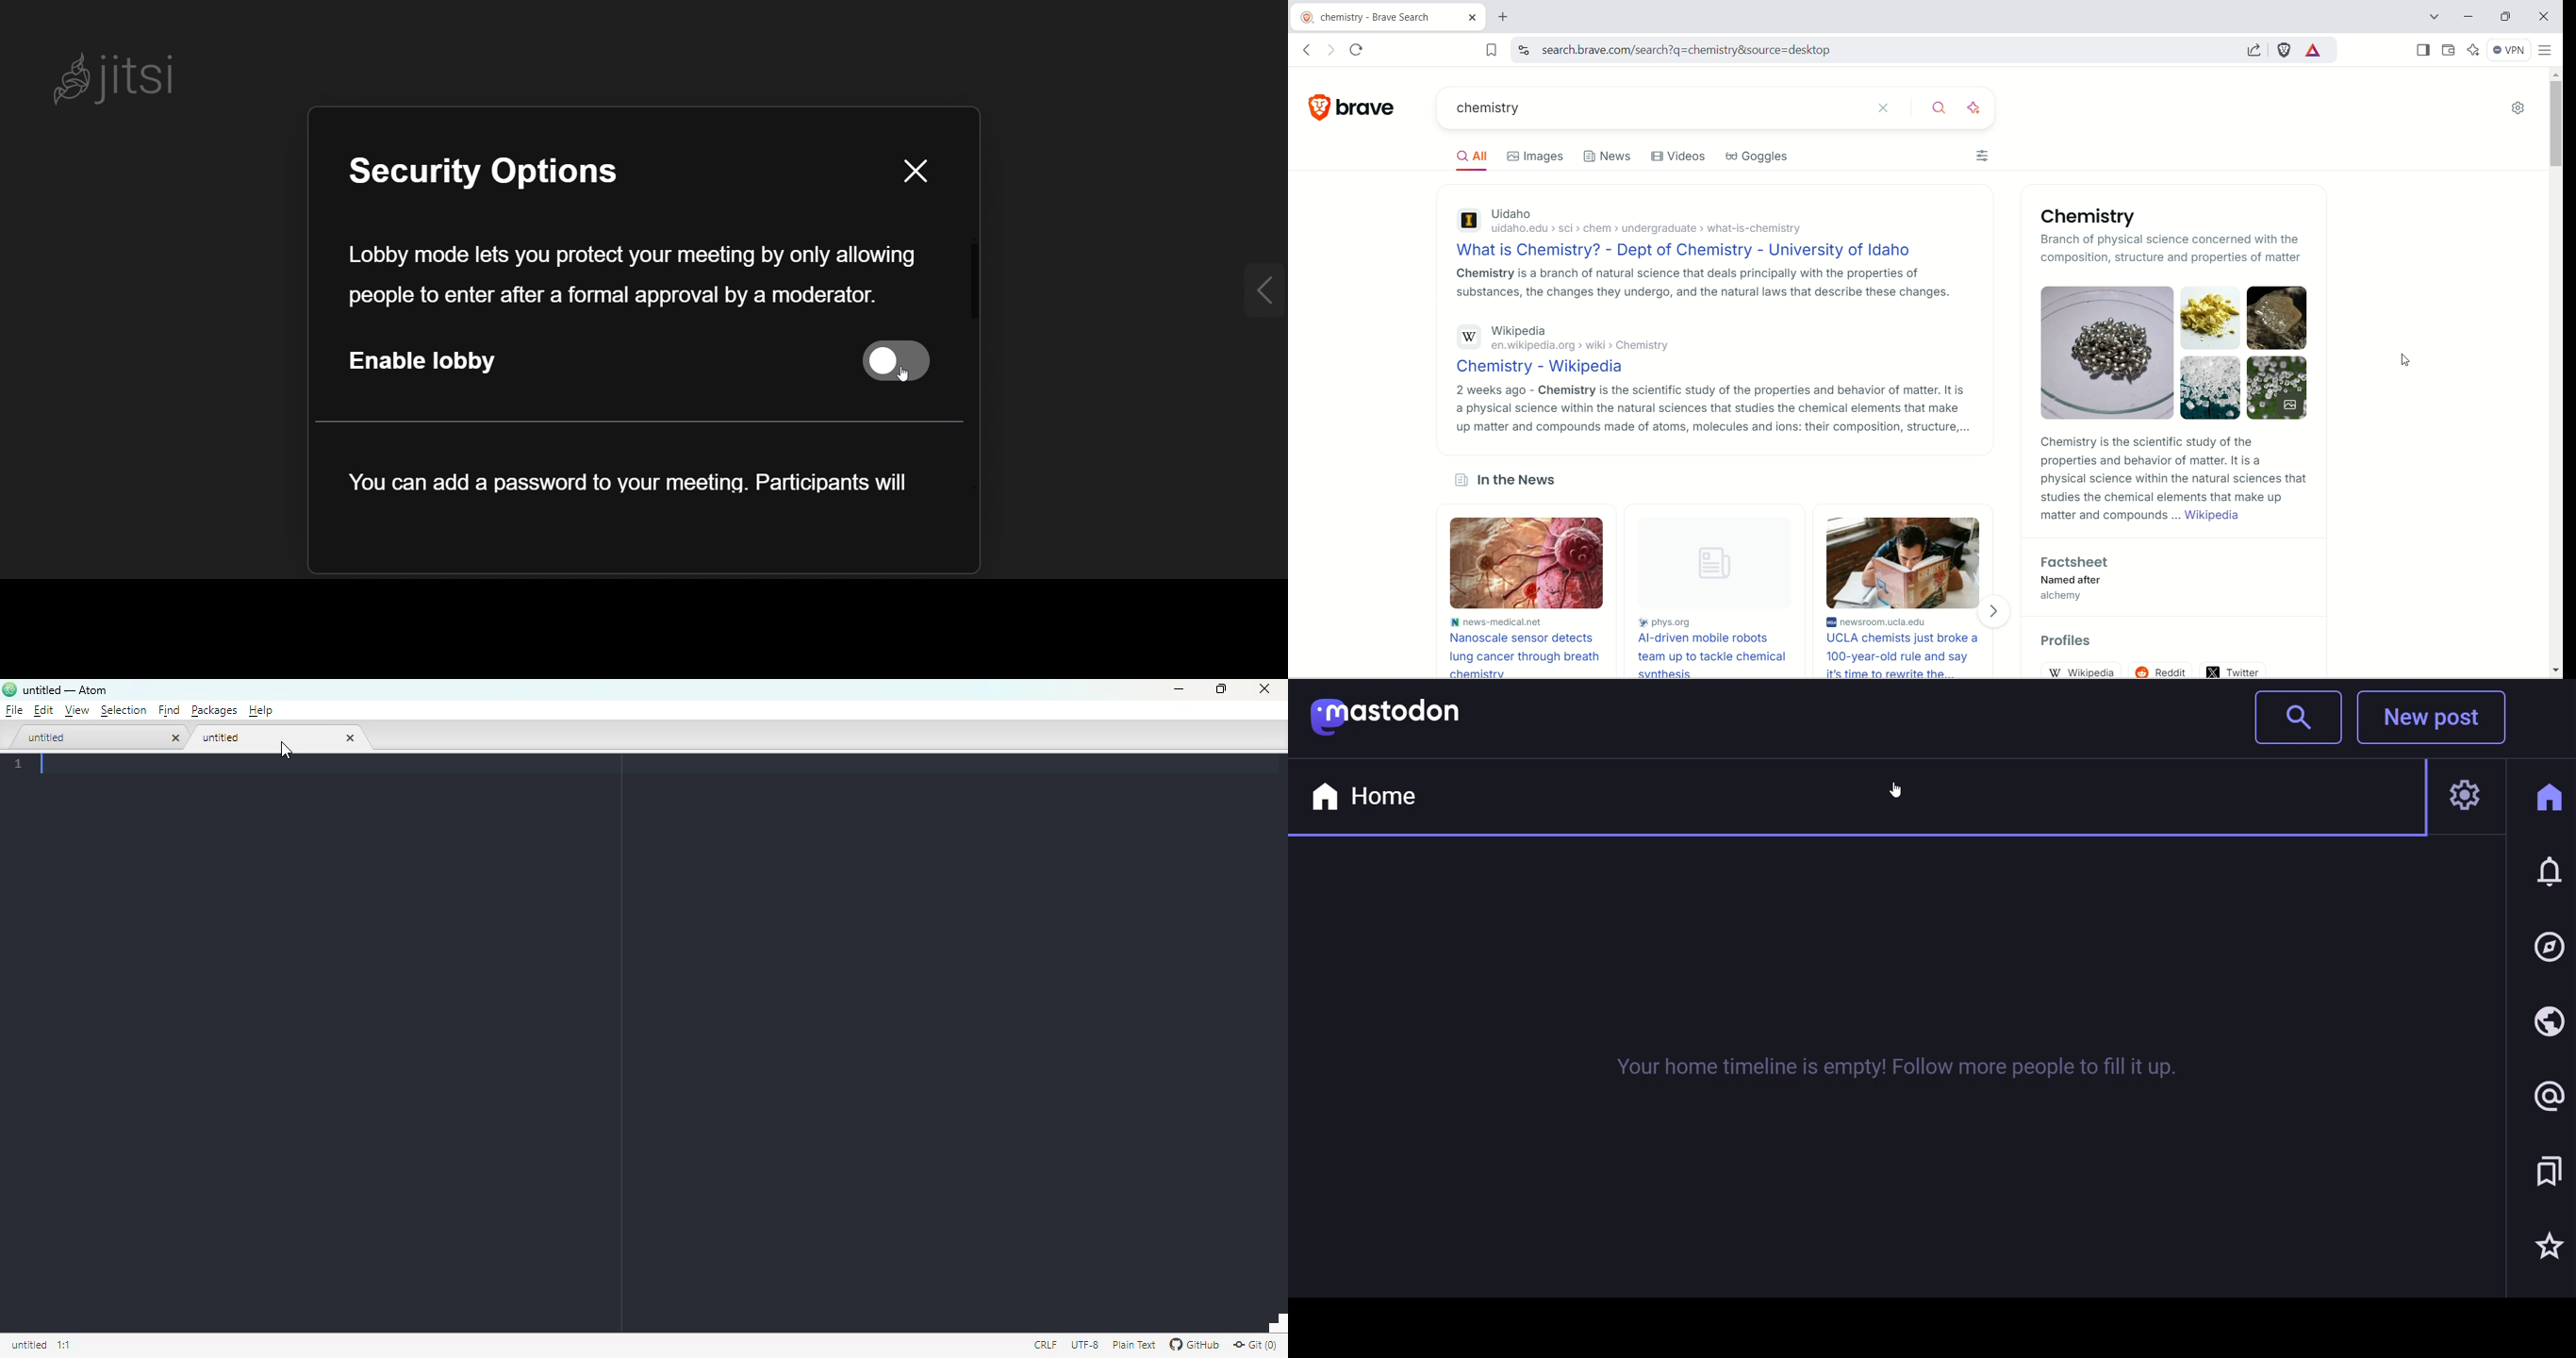 The height and width of the screenshot is (1372, 2576). What do you see at coordinates (1653, 109) in the screenshot?
I see `current search` at bounding box center [1653, 109].